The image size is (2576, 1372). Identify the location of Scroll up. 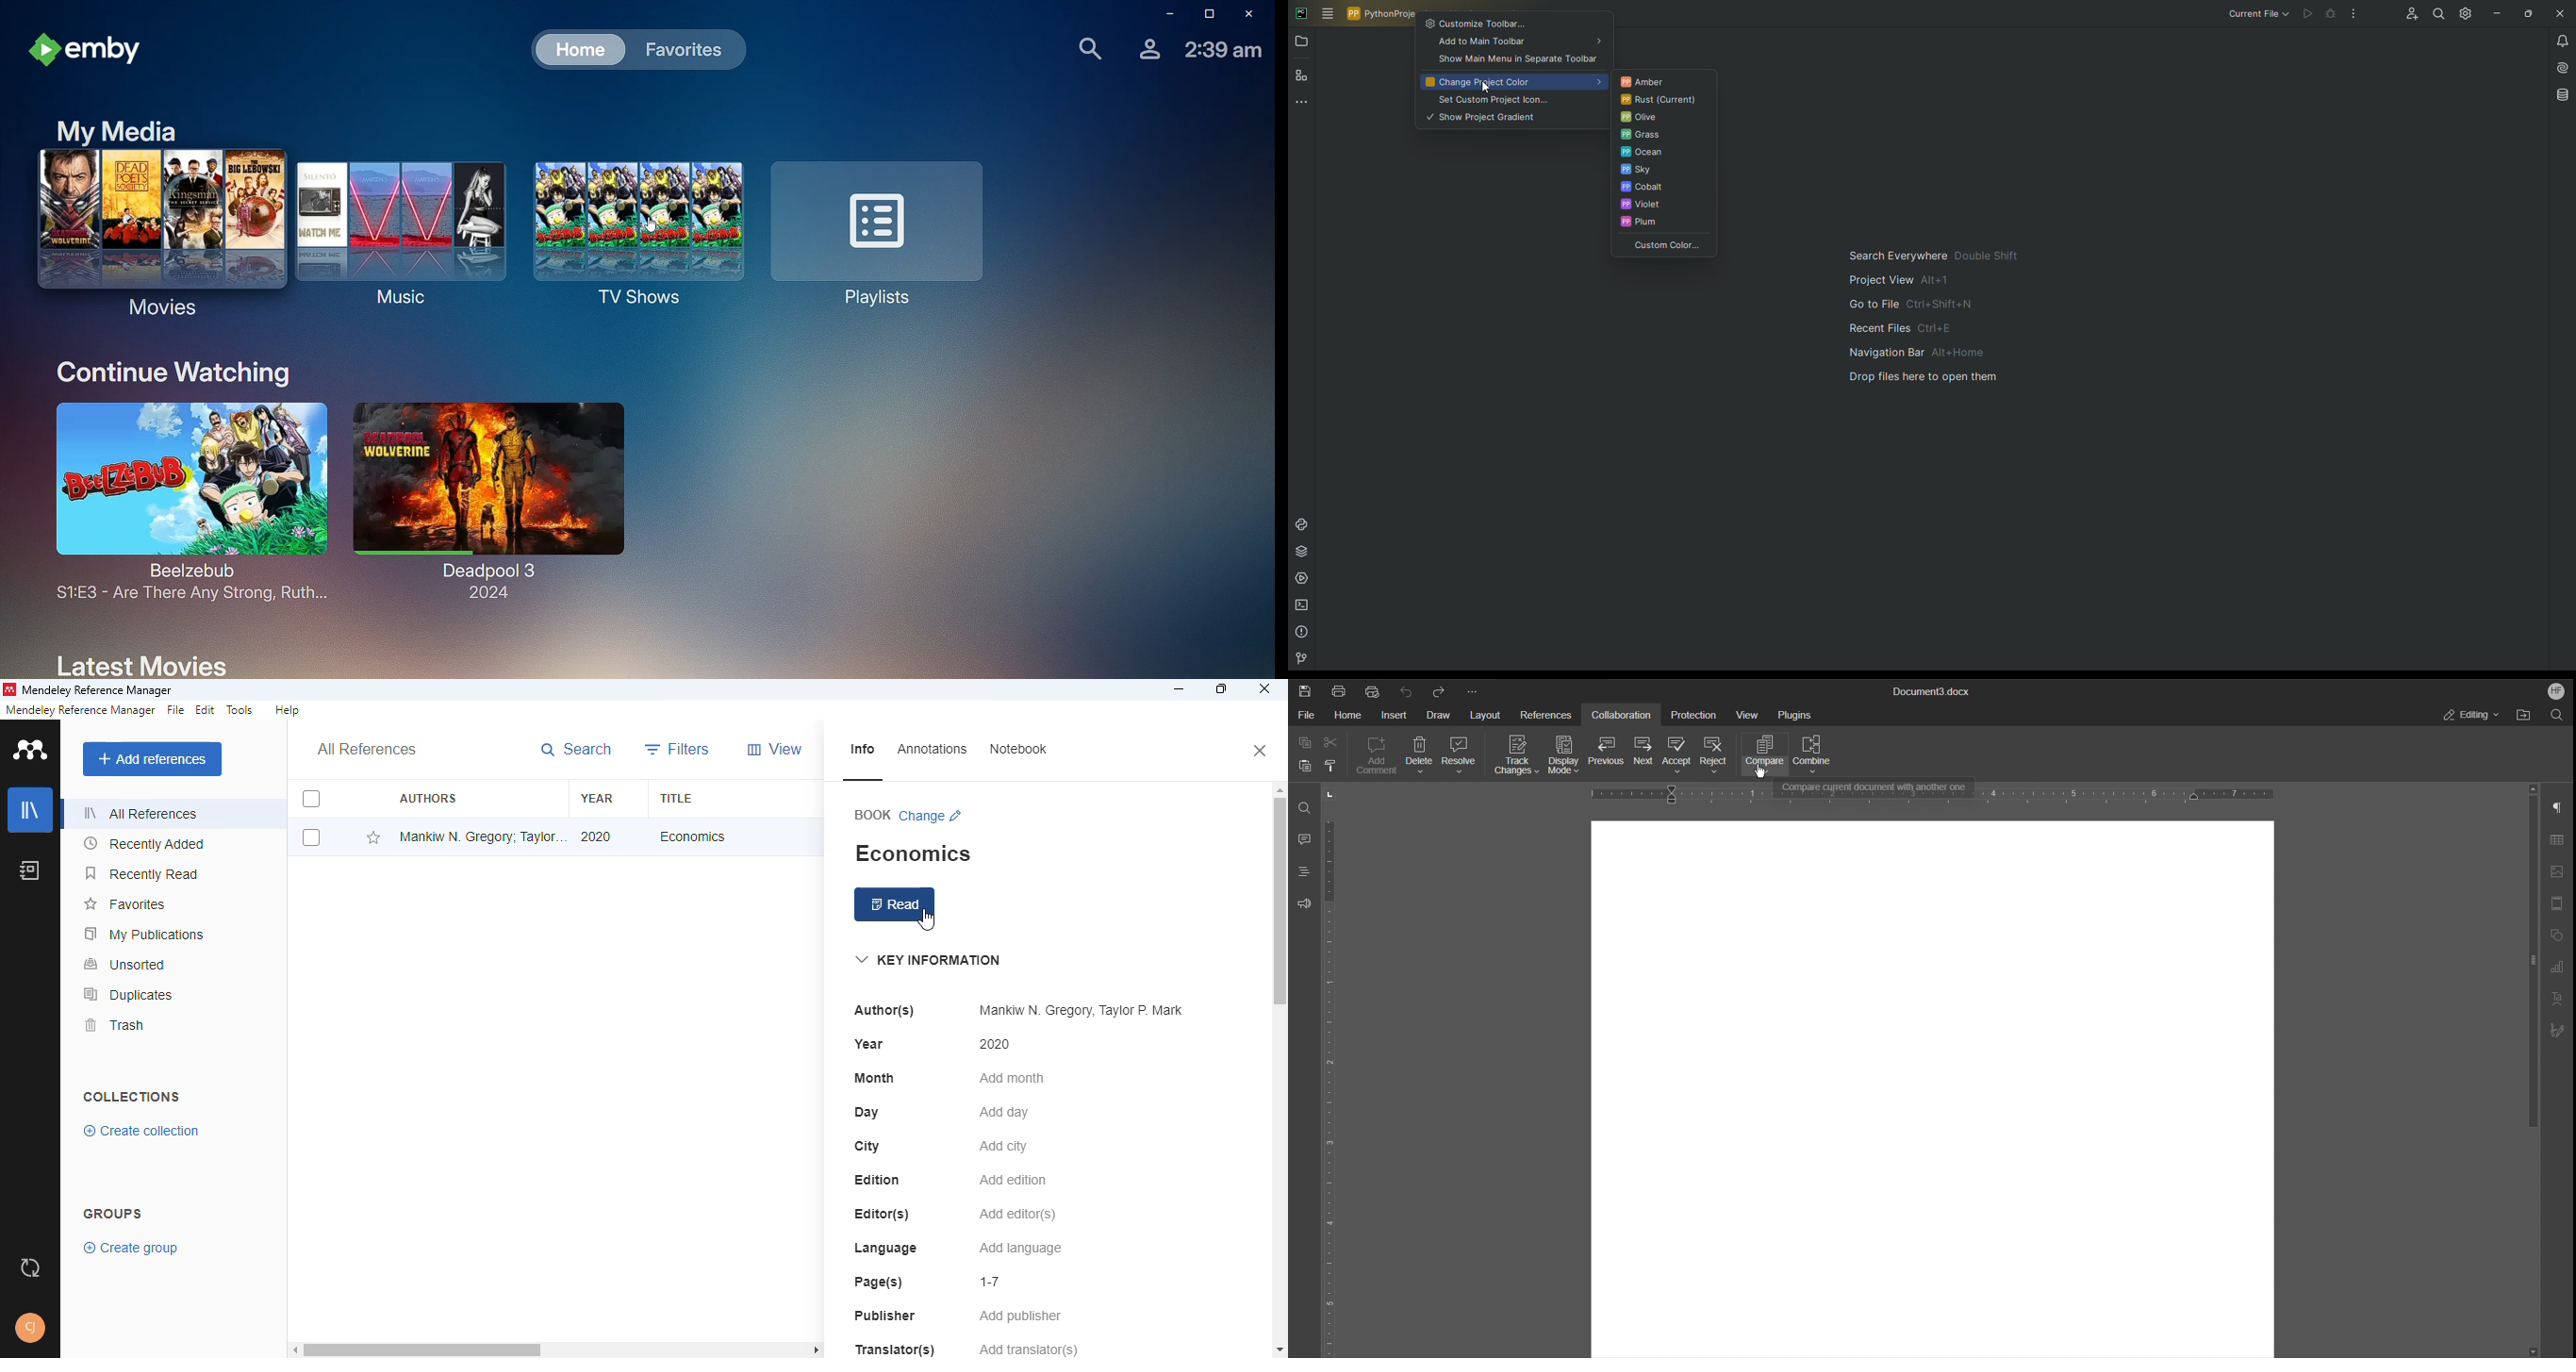
(2532, 785).